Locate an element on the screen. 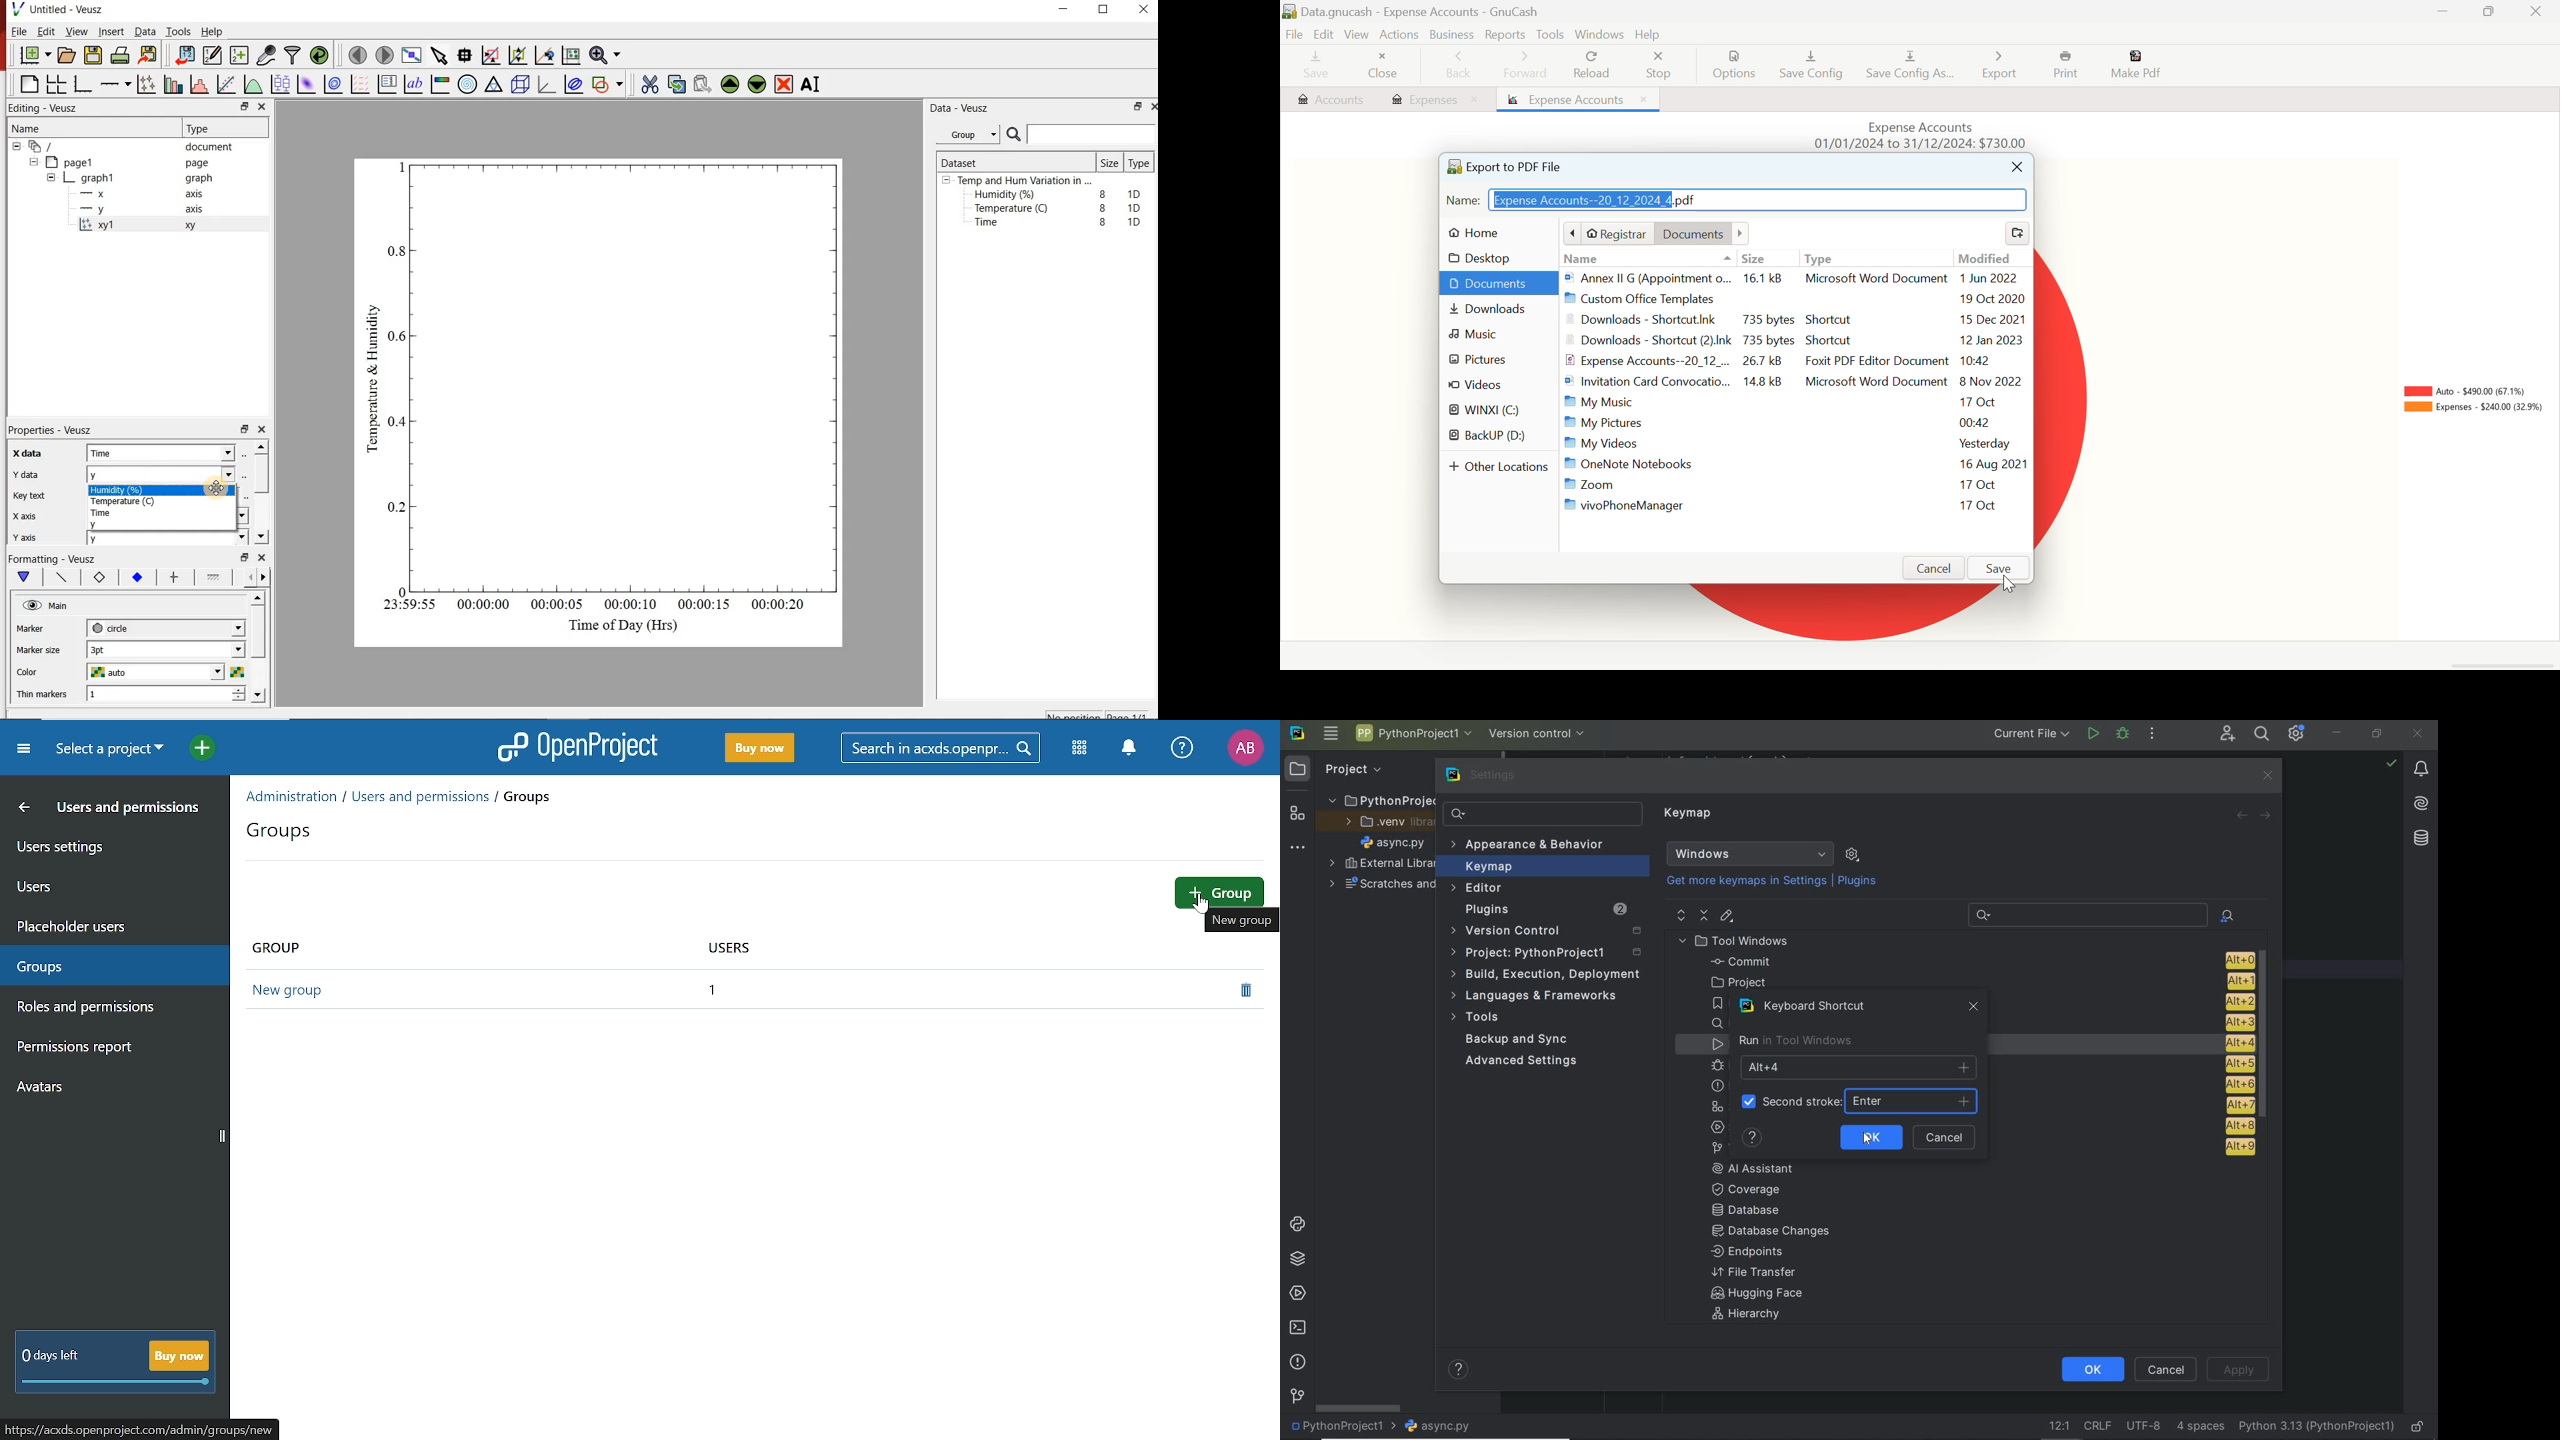  Tools is located at coordinates (1479, 1019).